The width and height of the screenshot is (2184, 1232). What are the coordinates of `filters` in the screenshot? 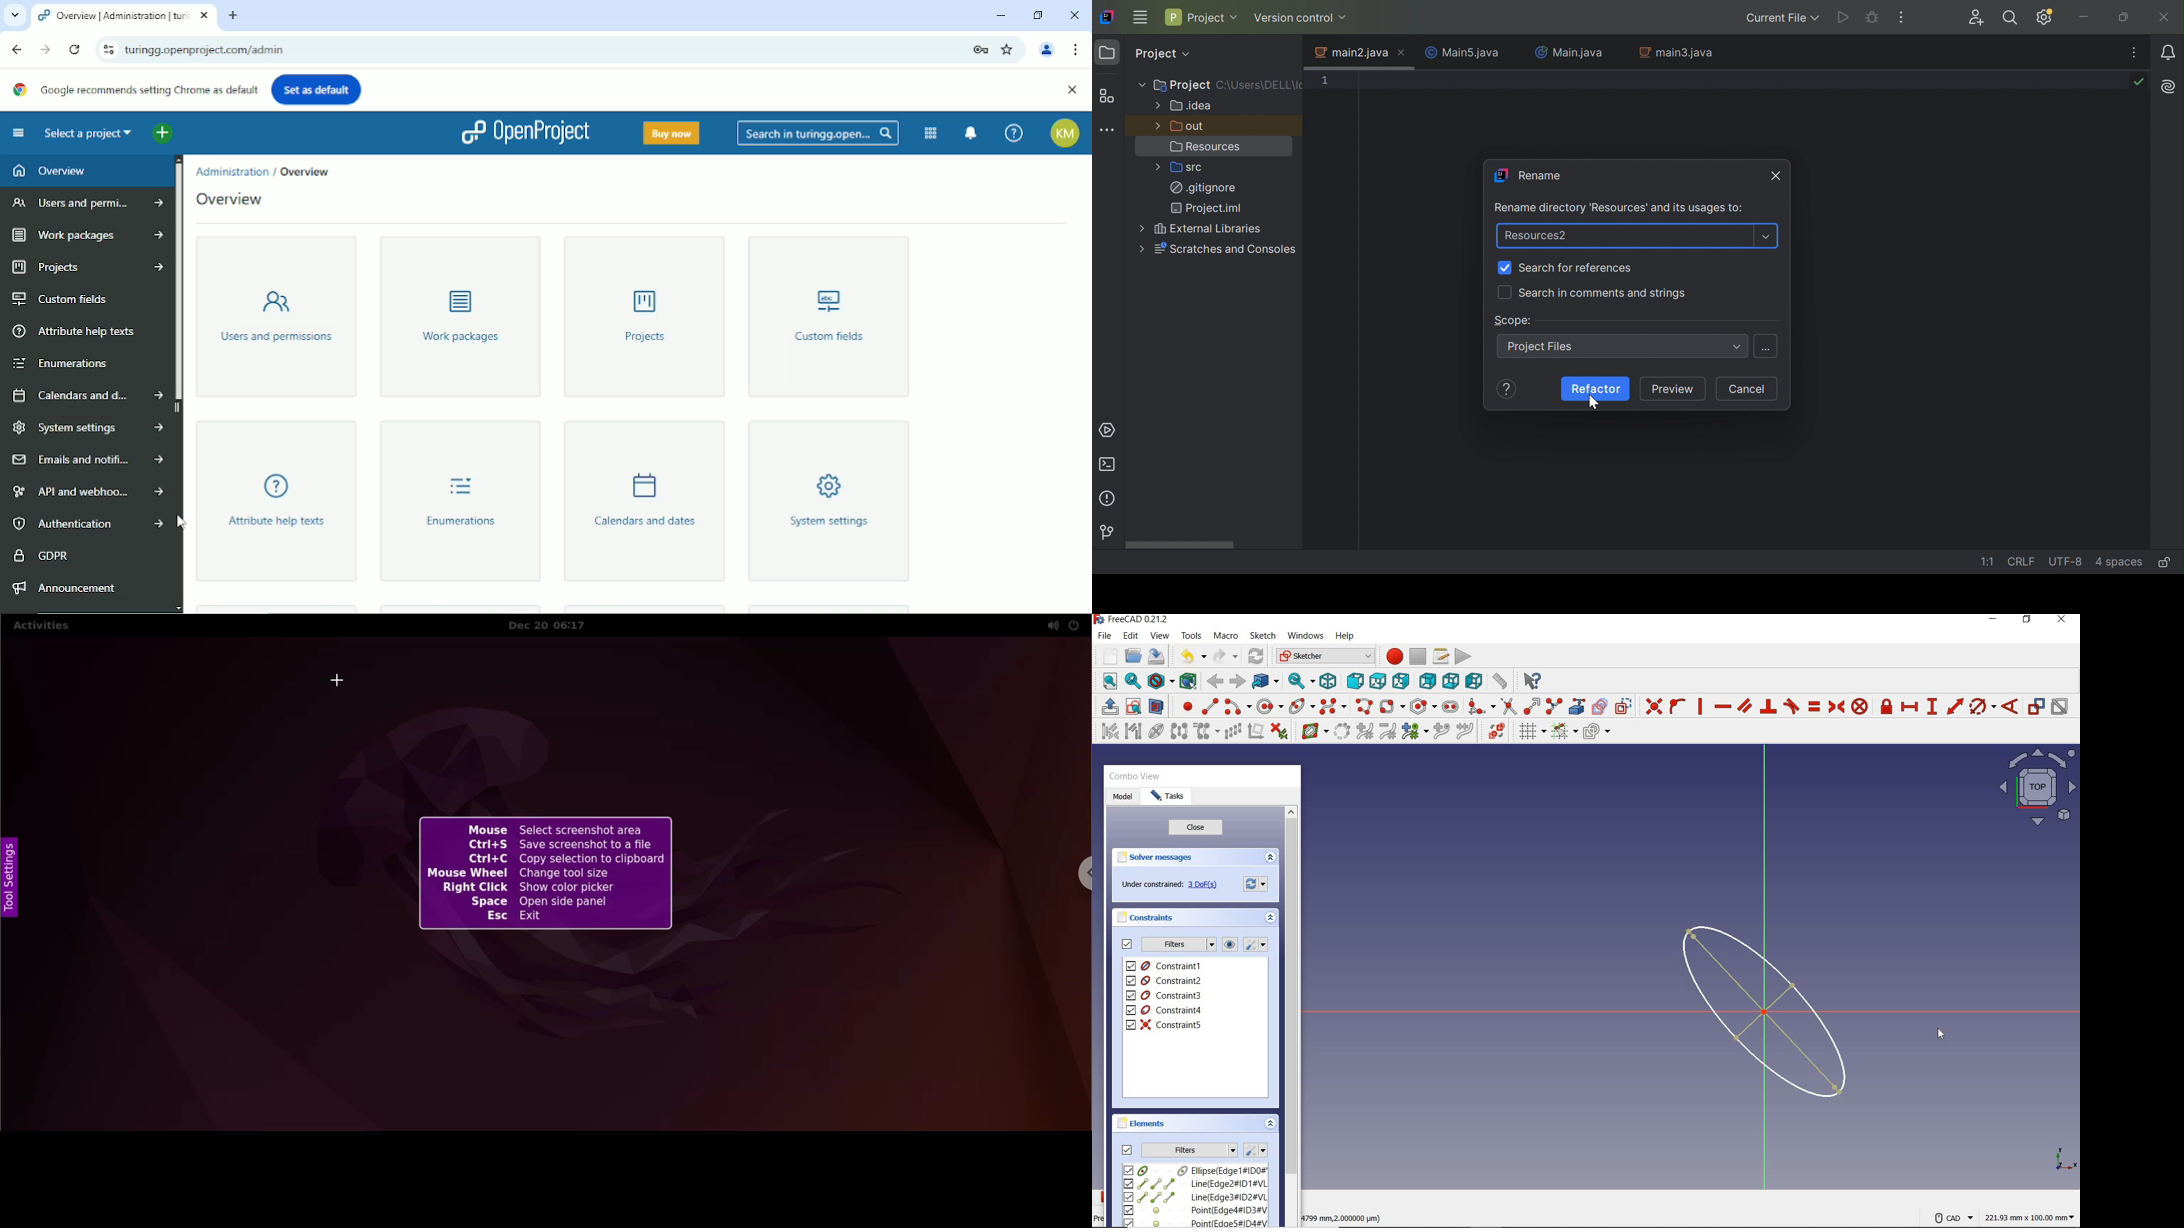 It's located at (1178, 945).